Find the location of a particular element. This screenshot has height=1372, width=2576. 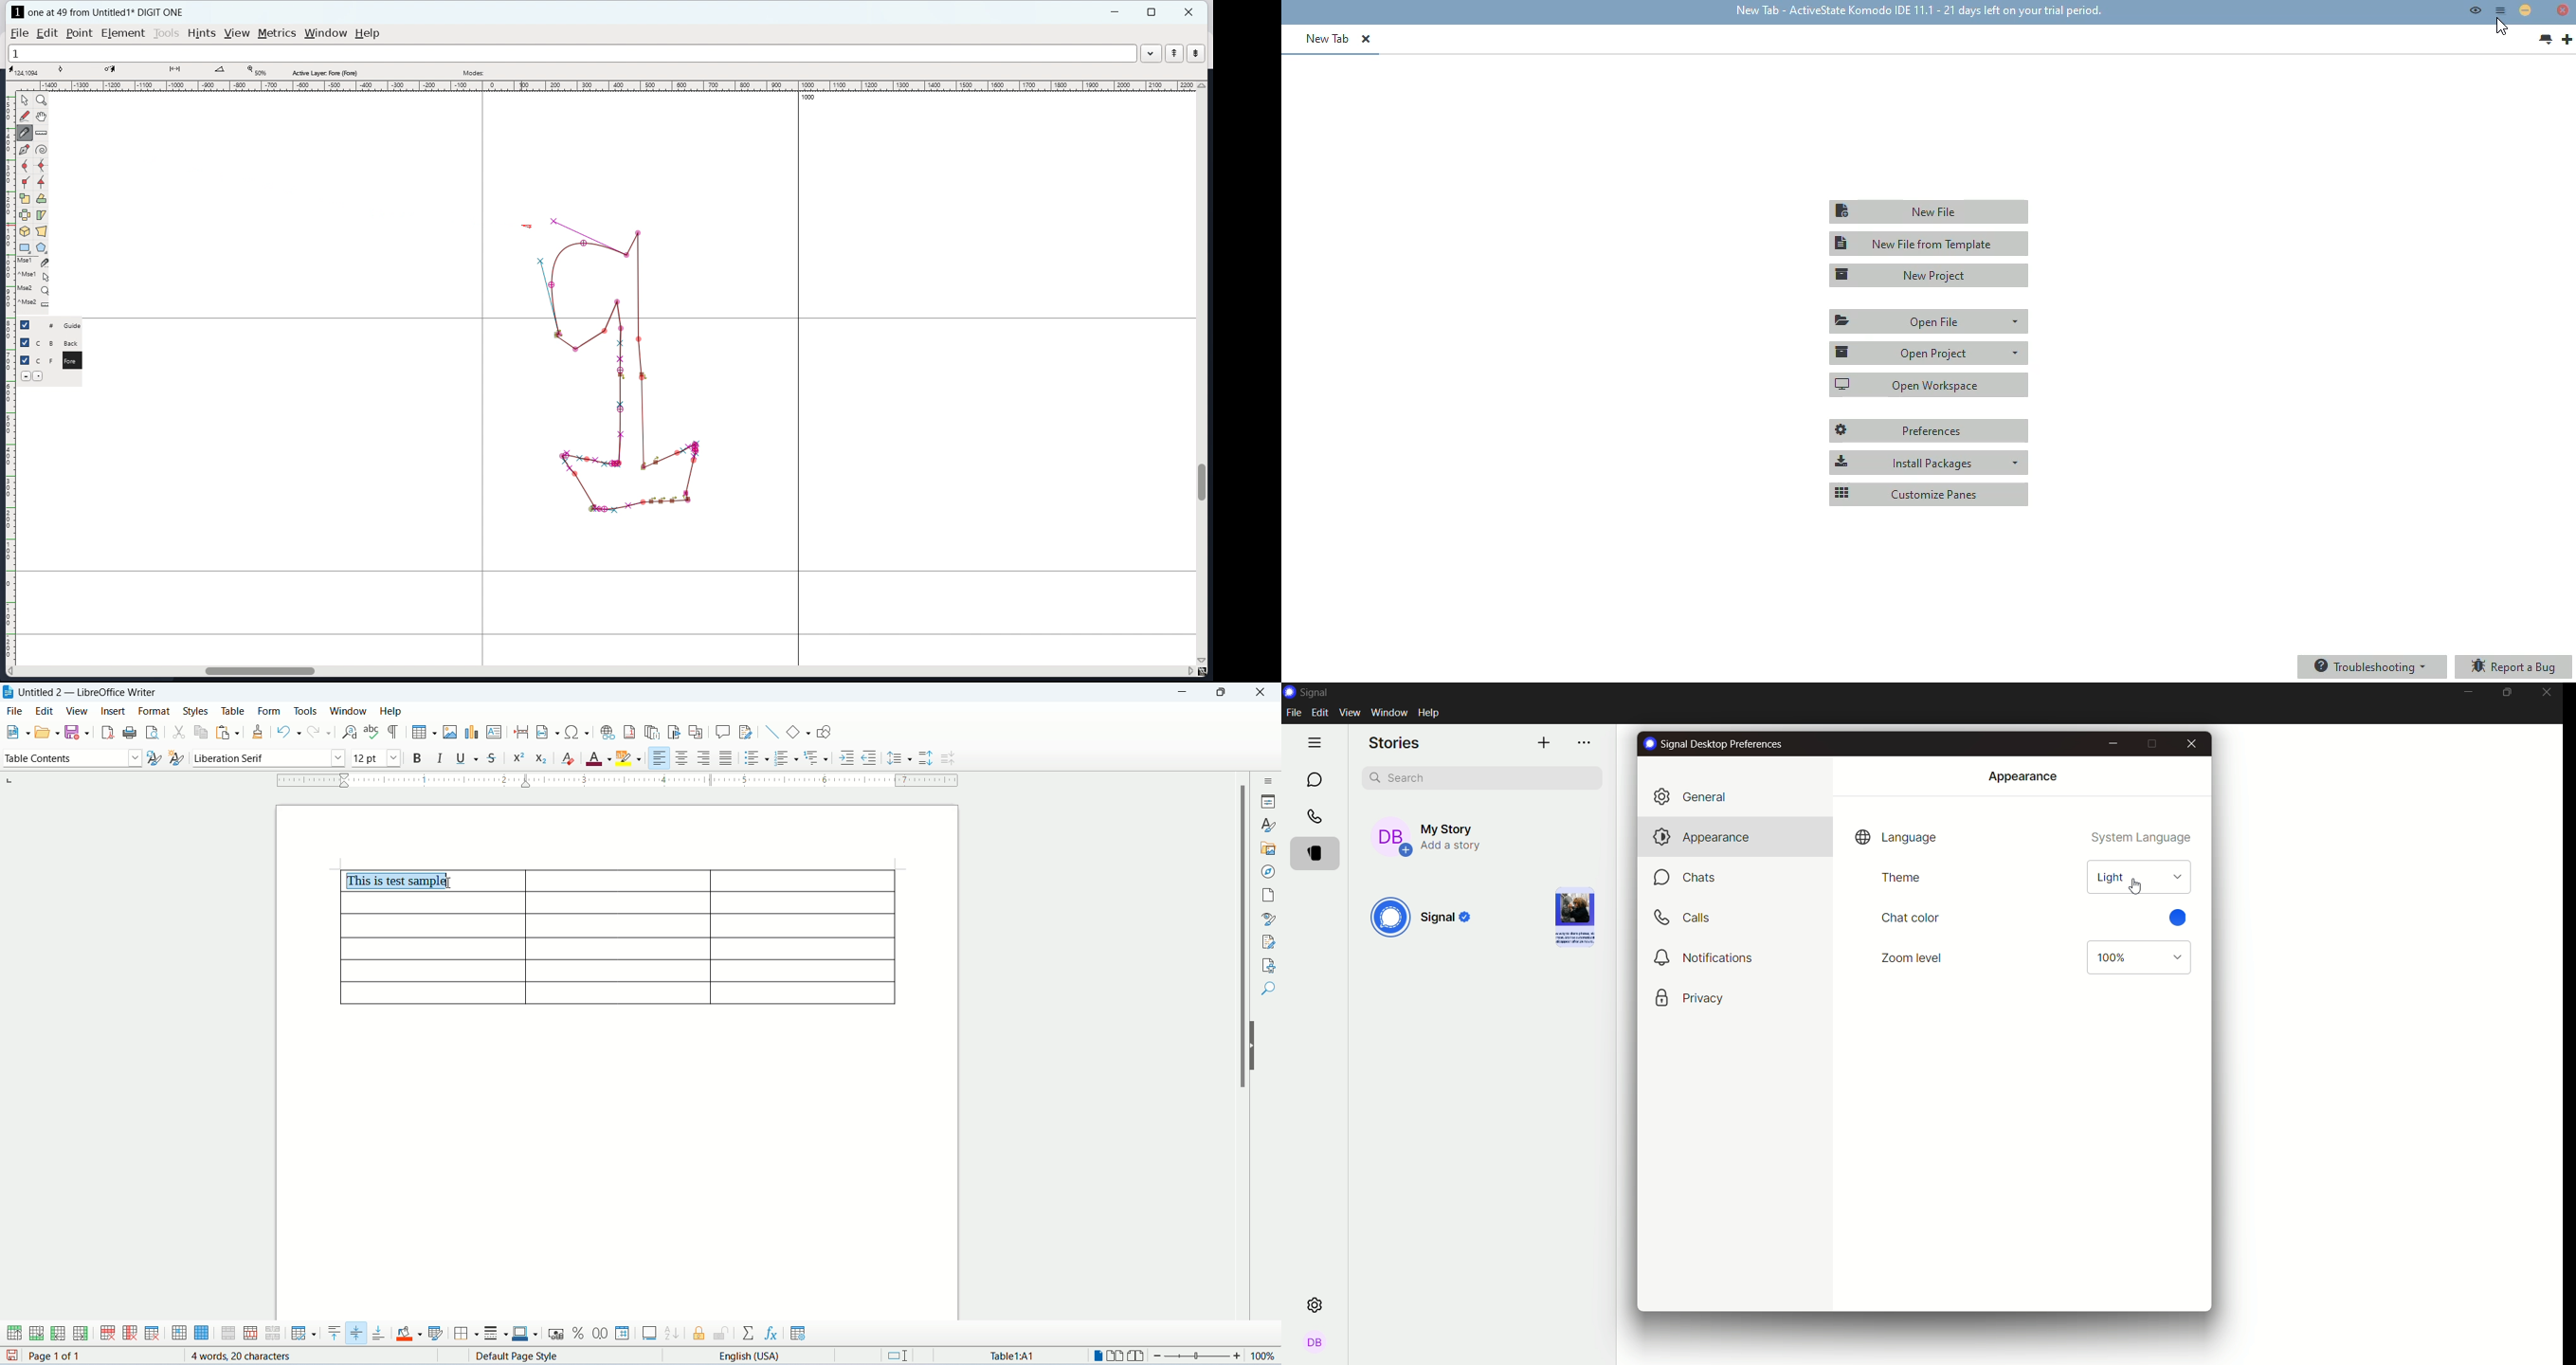

perspective transformation is located at coordinates (42, 231).